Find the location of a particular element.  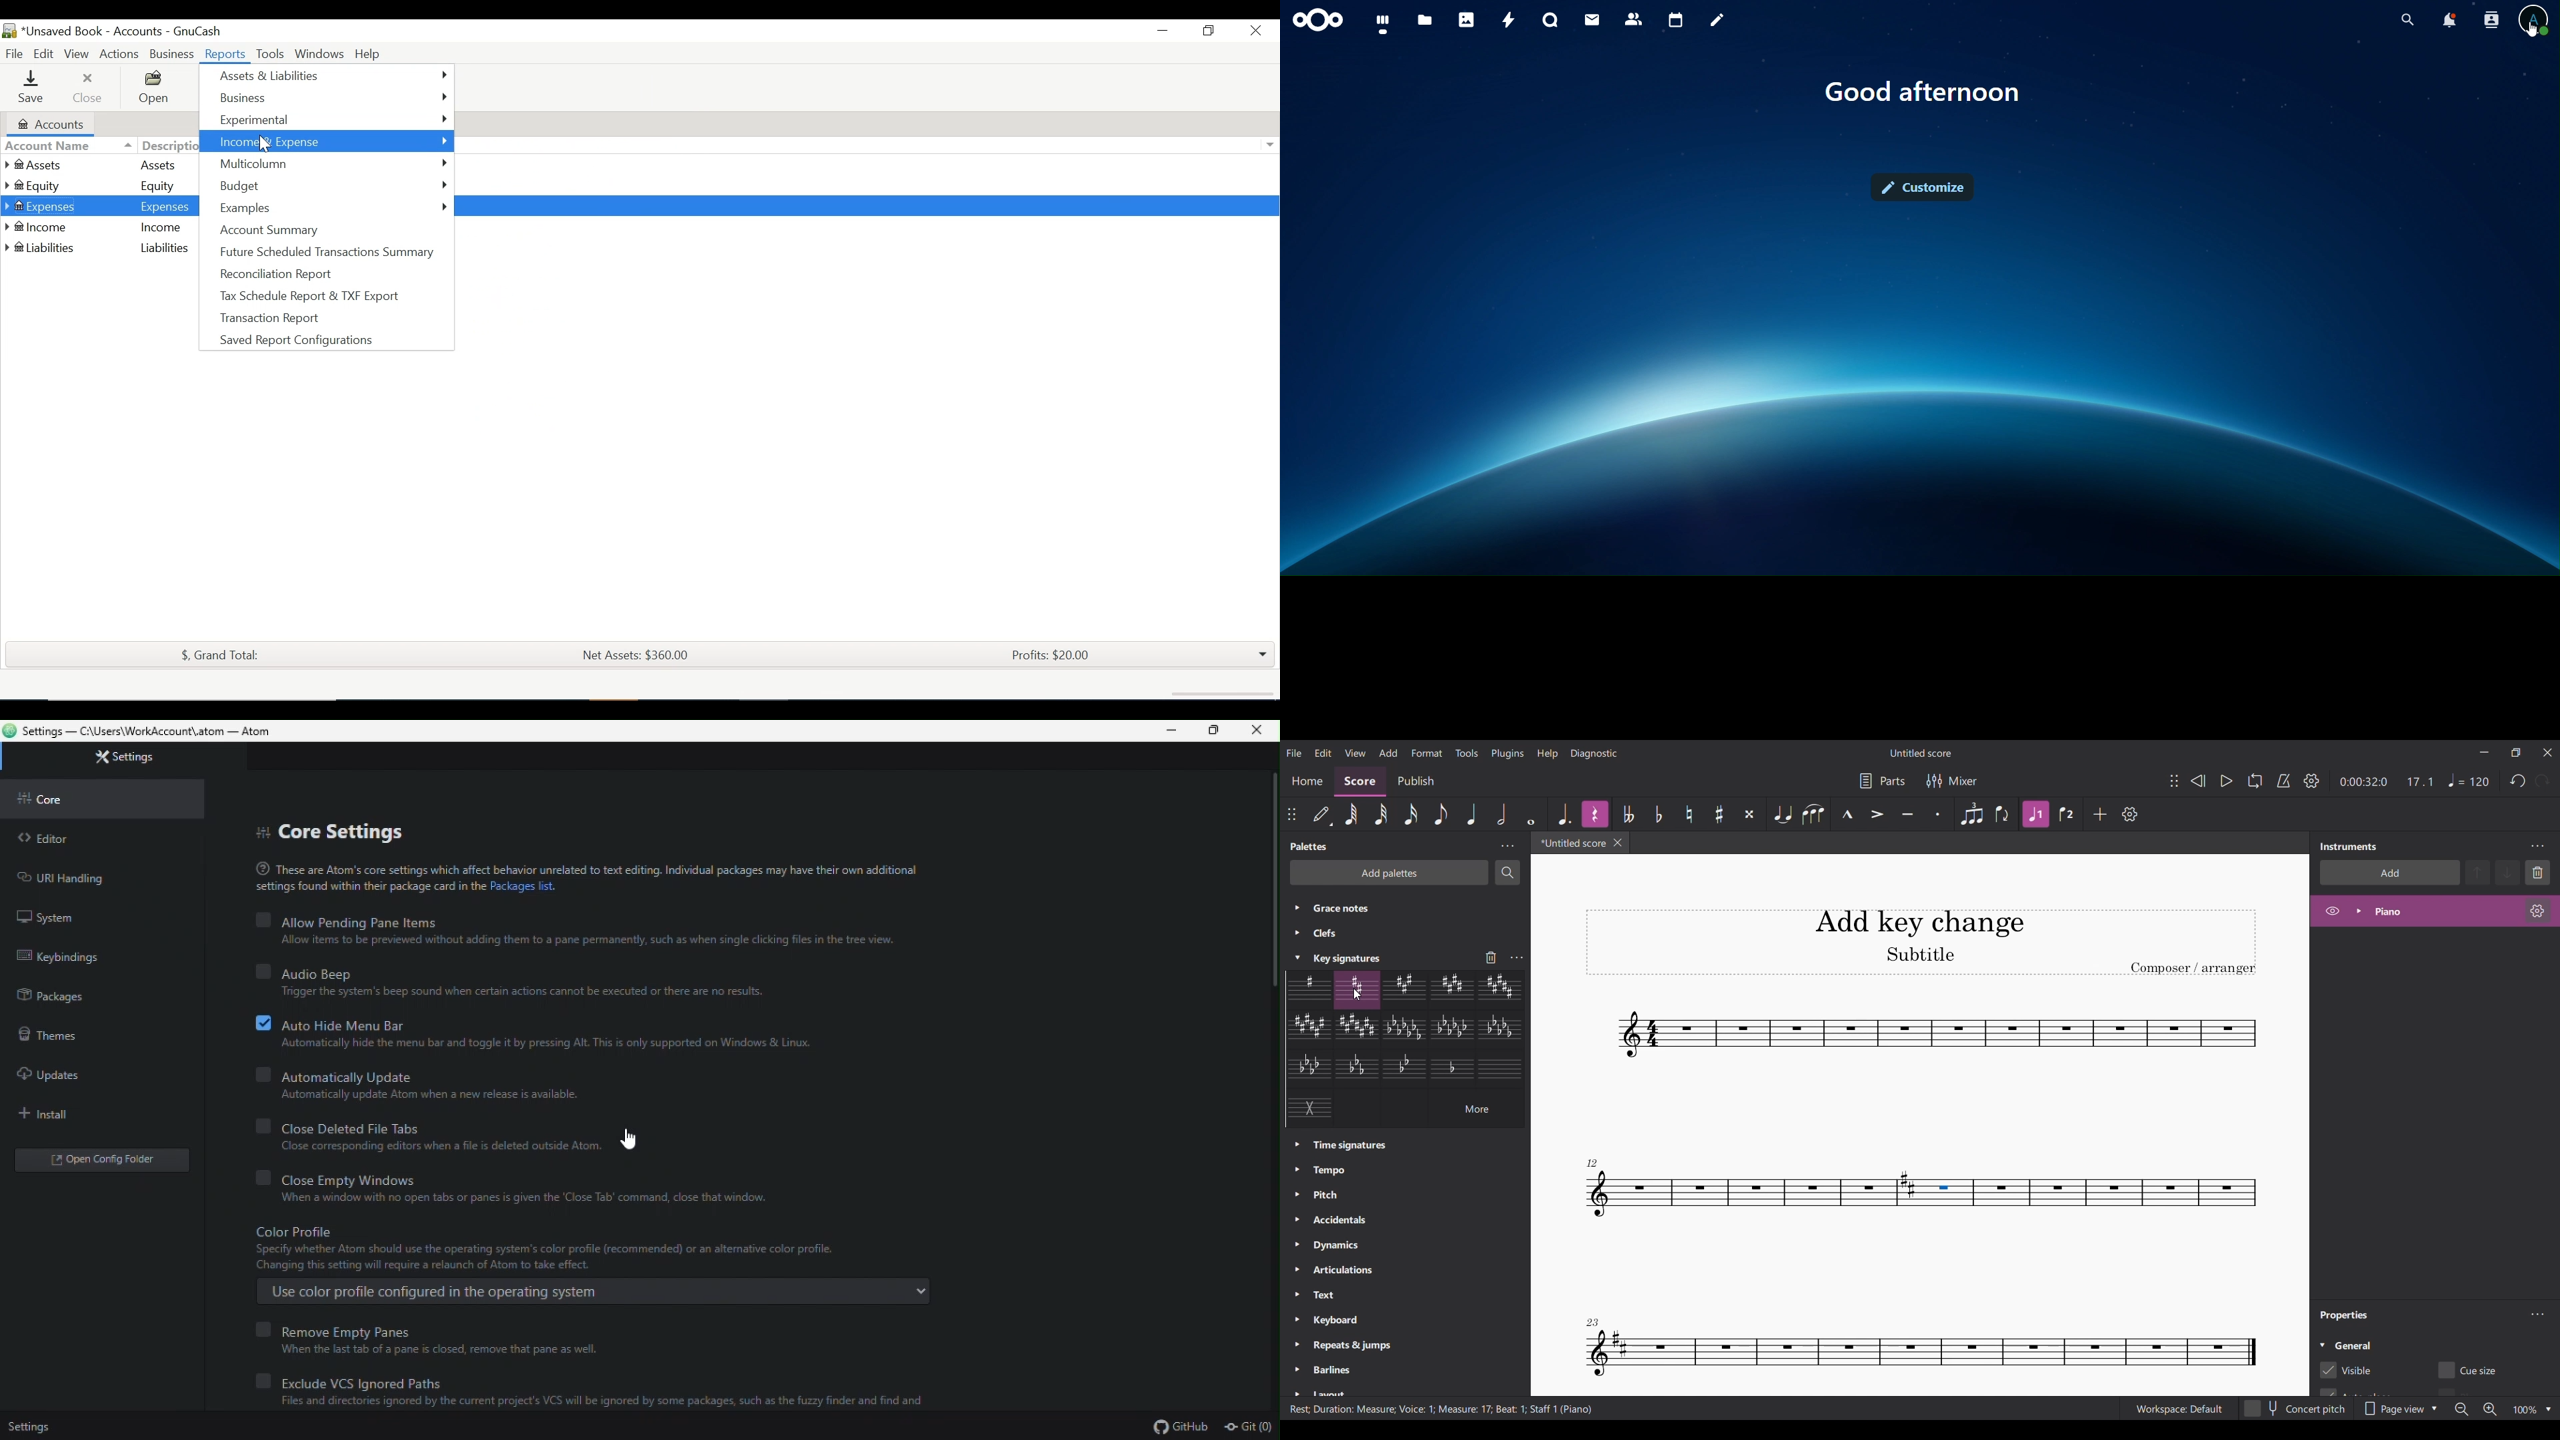

Budget is located at coordinates (325, 185).